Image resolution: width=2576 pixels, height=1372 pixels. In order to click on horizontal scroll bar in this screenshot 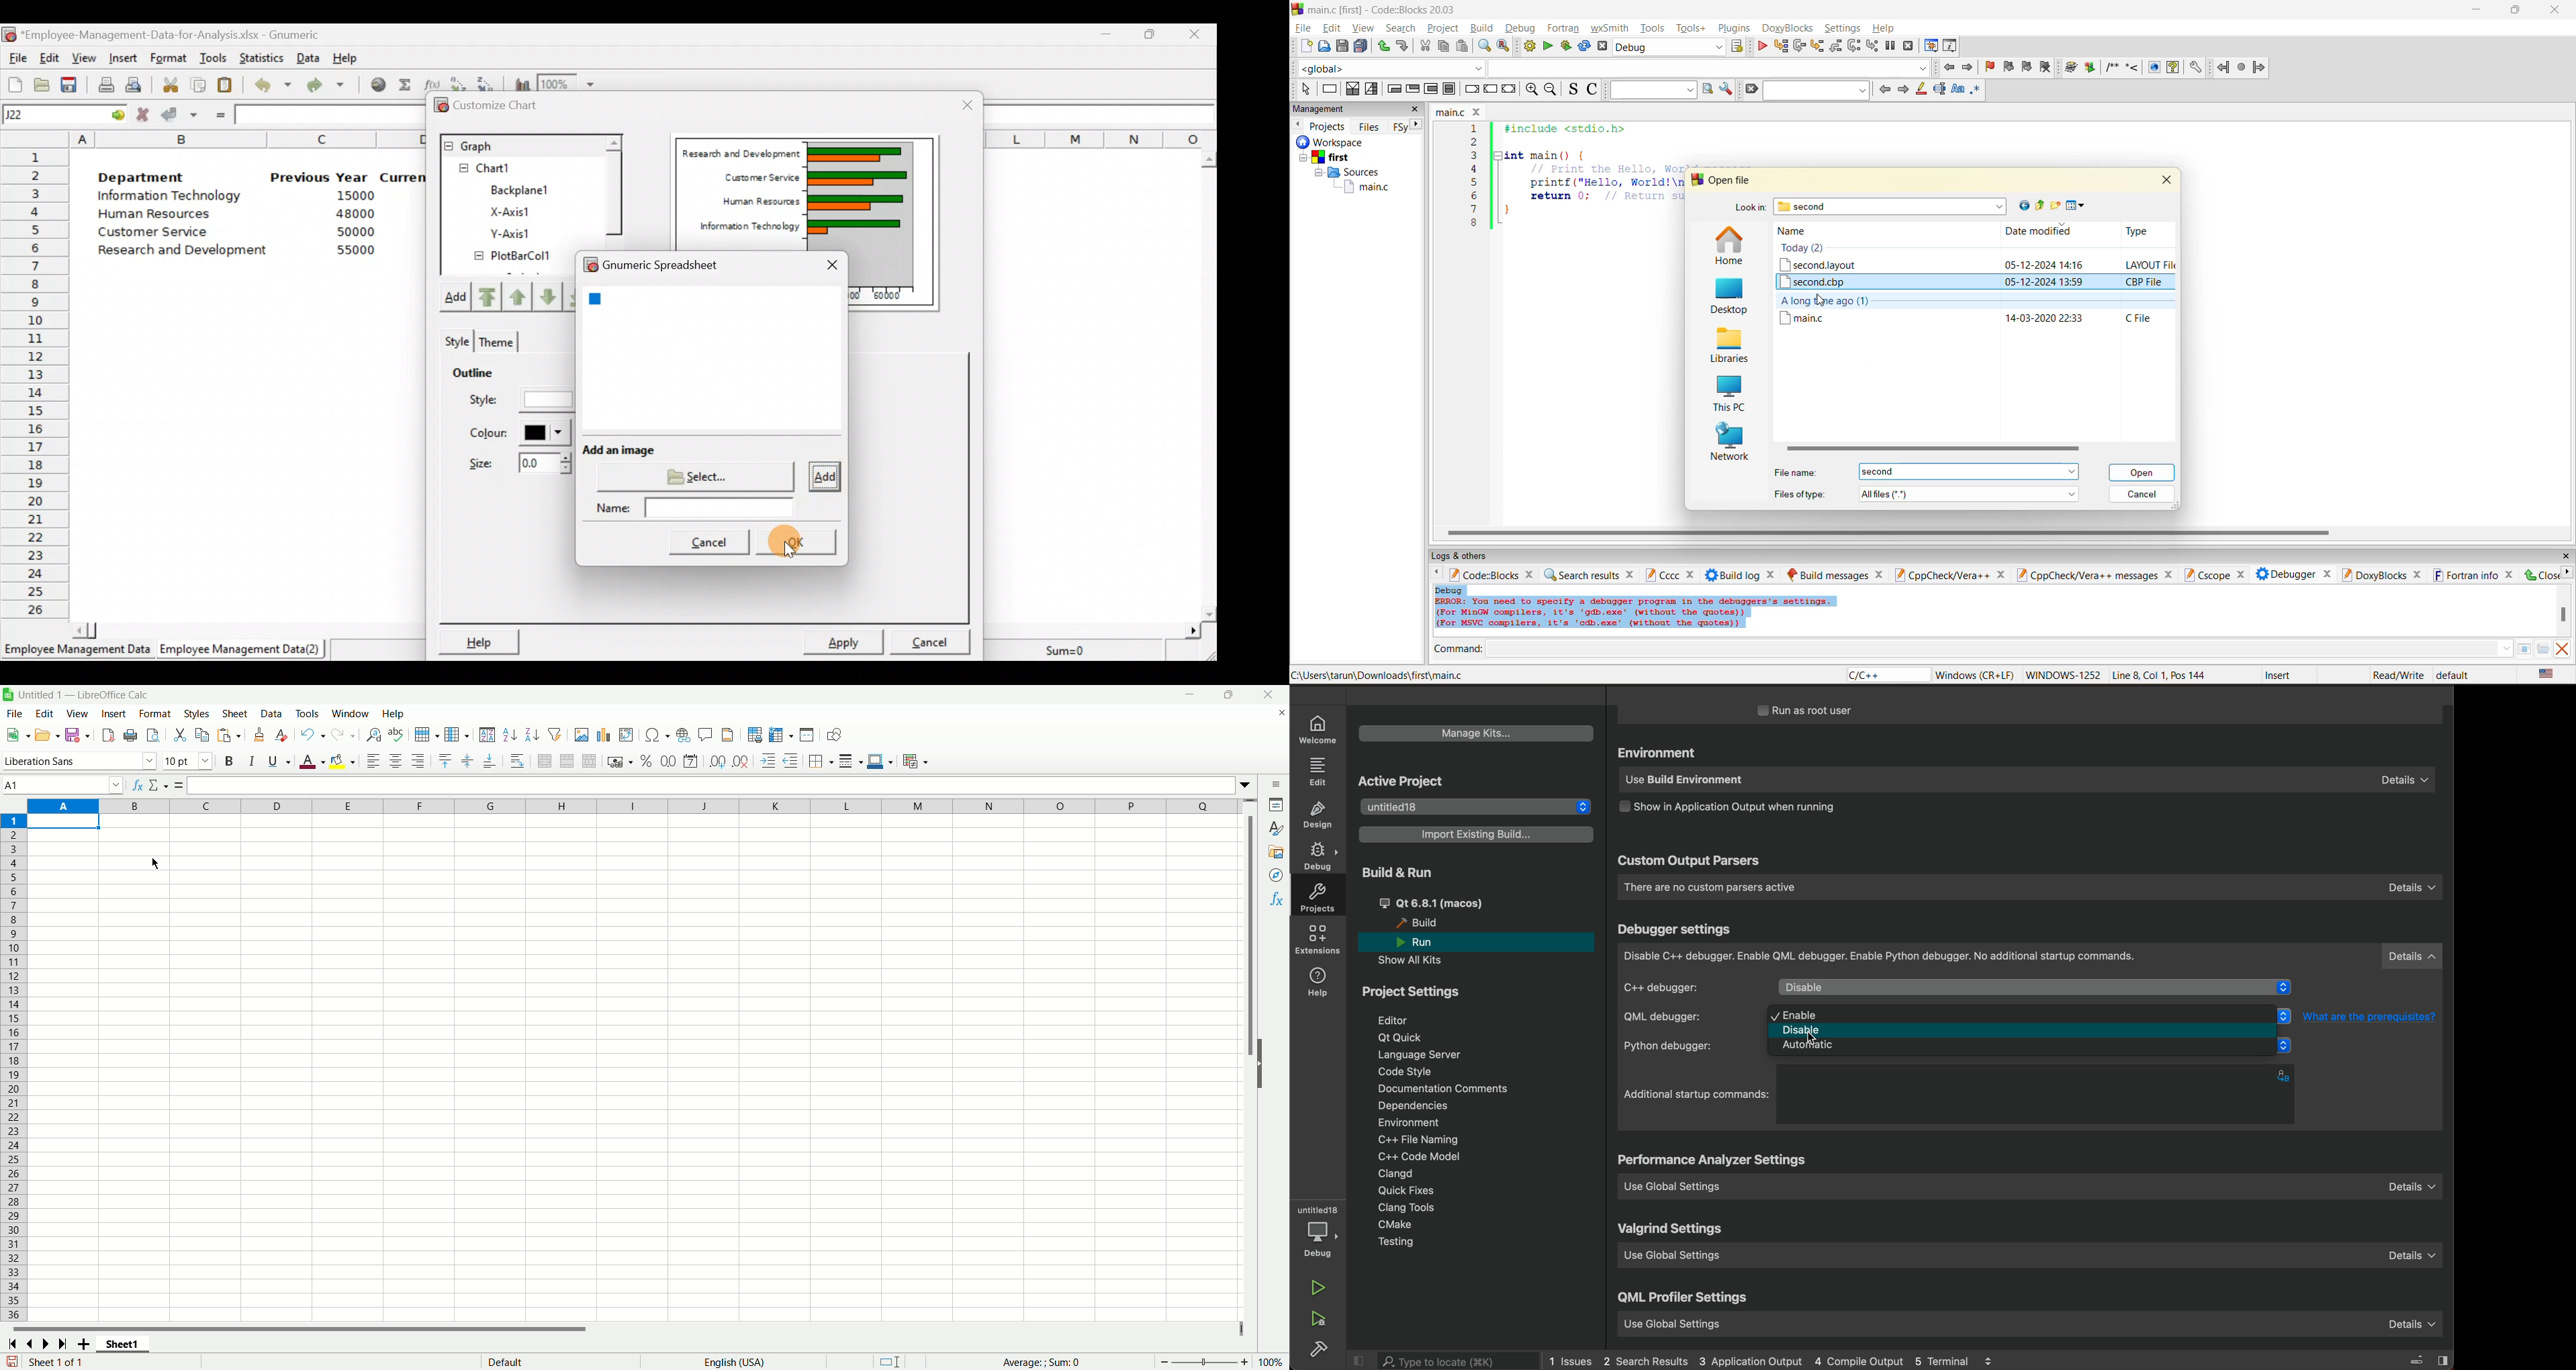, I will do `click(1888, 533)`.